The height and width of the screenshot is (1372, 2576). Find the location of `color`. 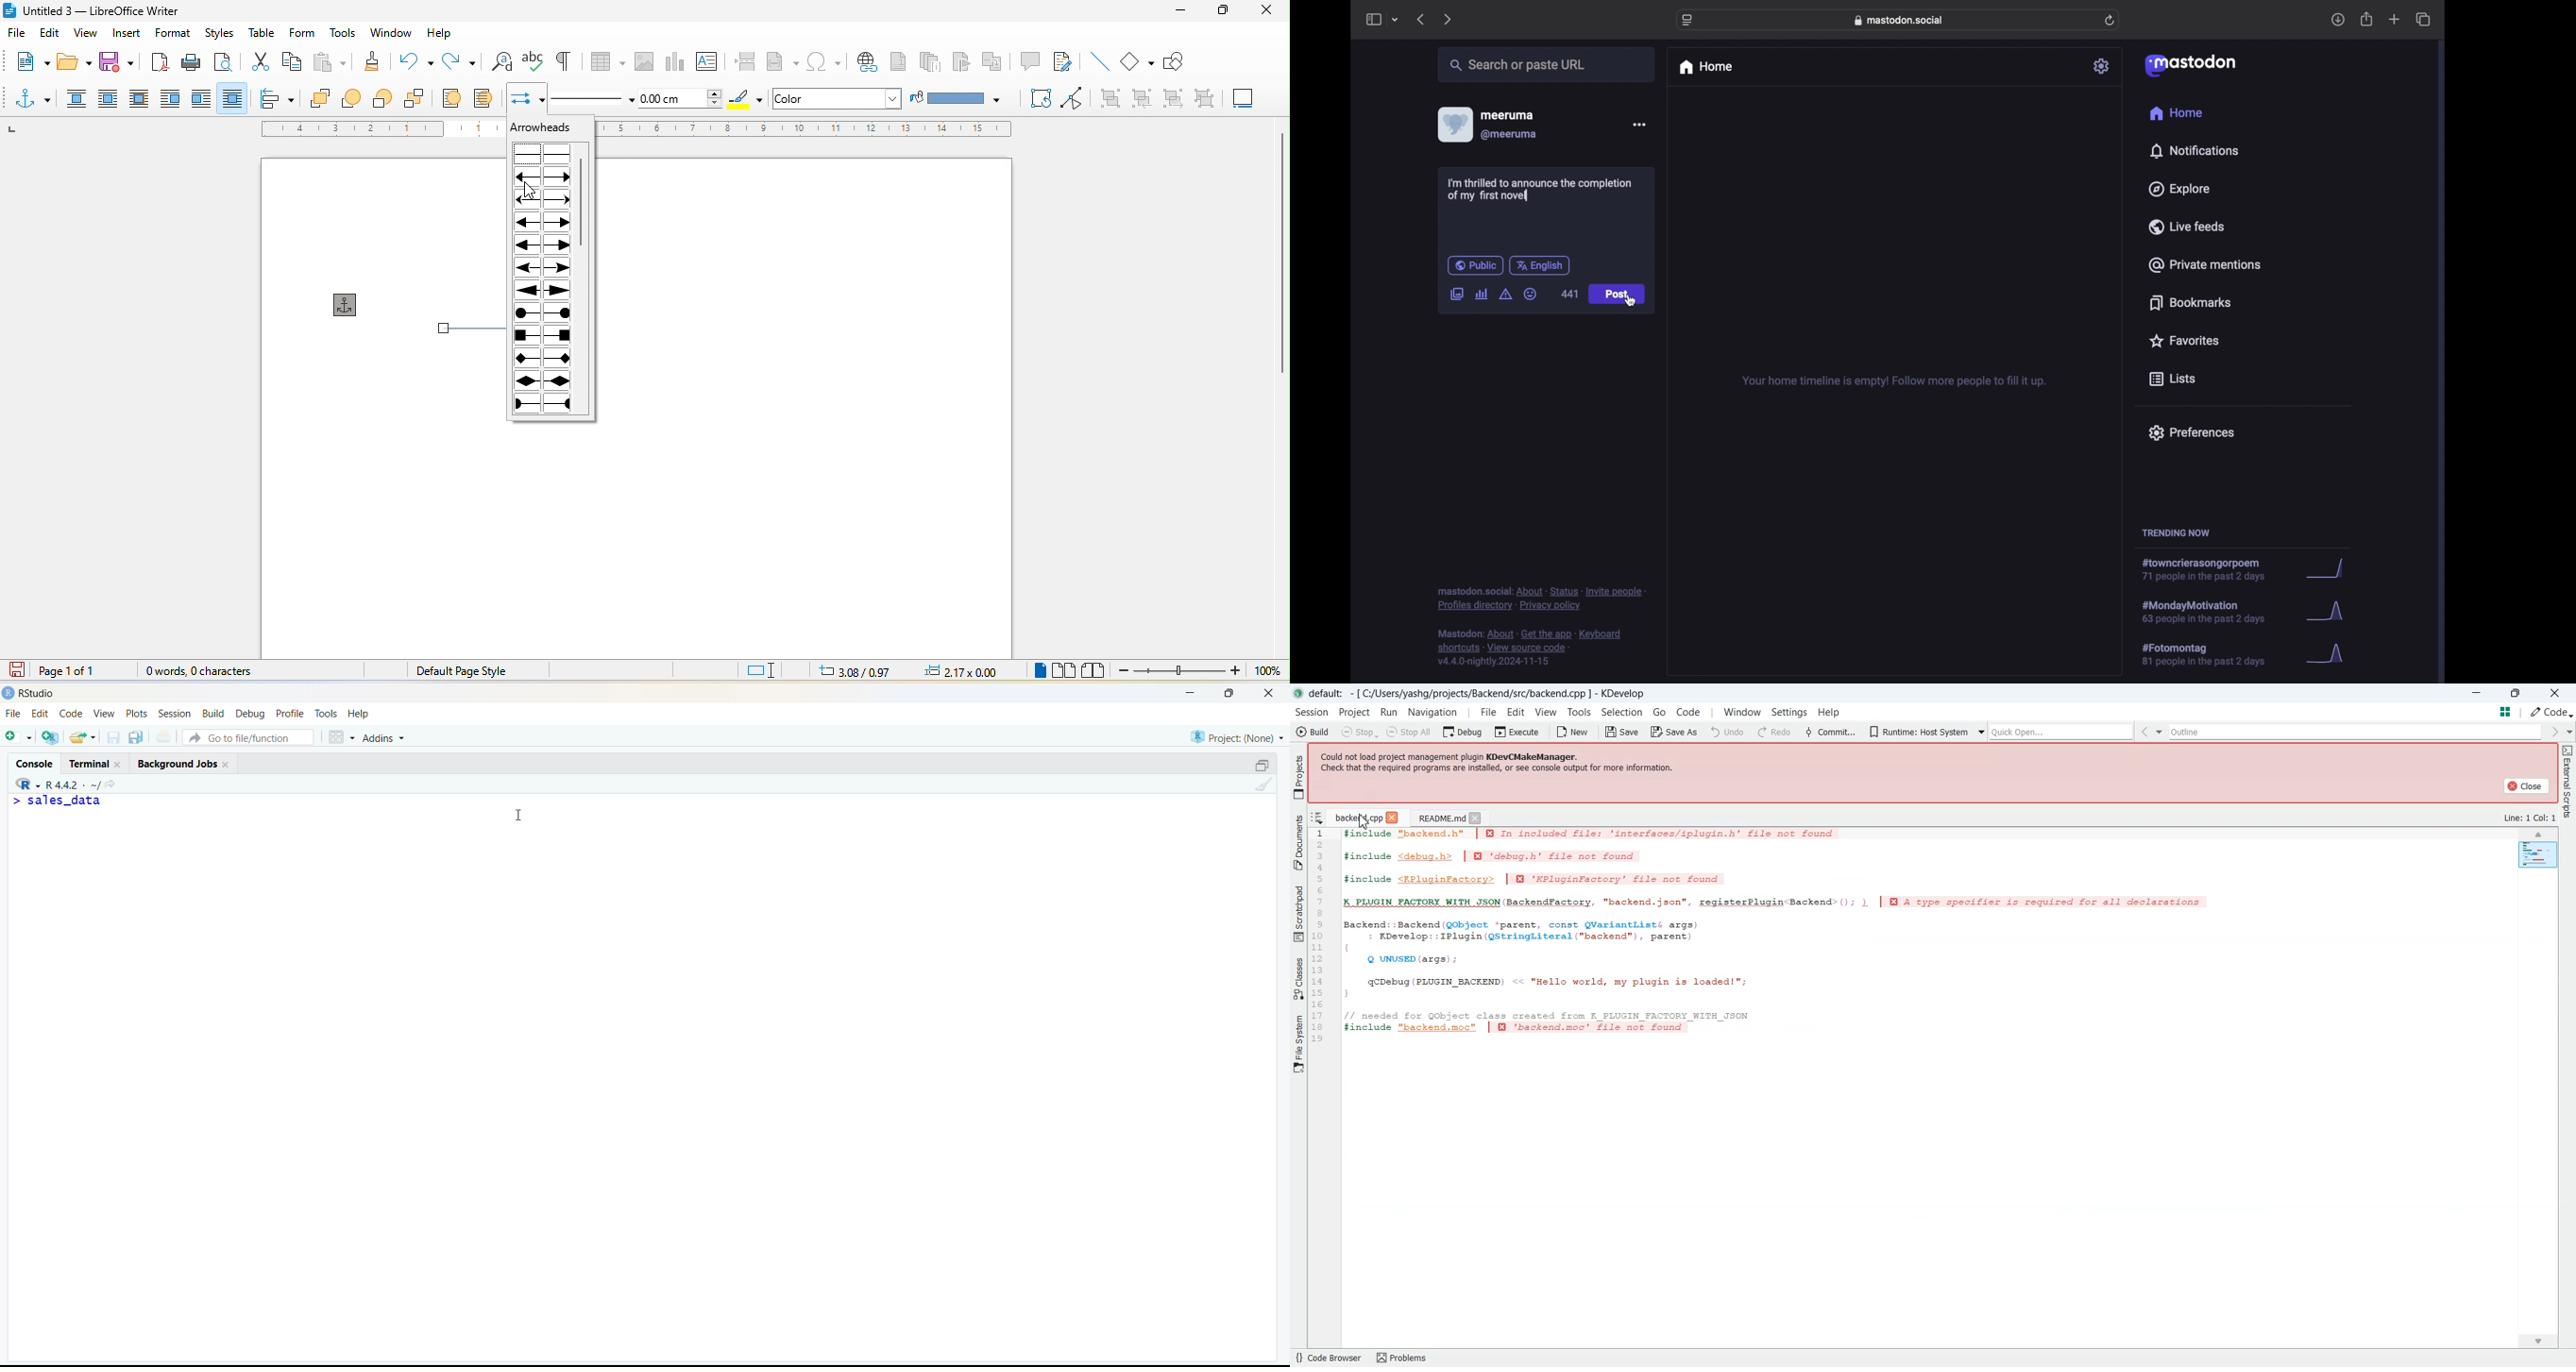

color is located at coordinates (816, 98).